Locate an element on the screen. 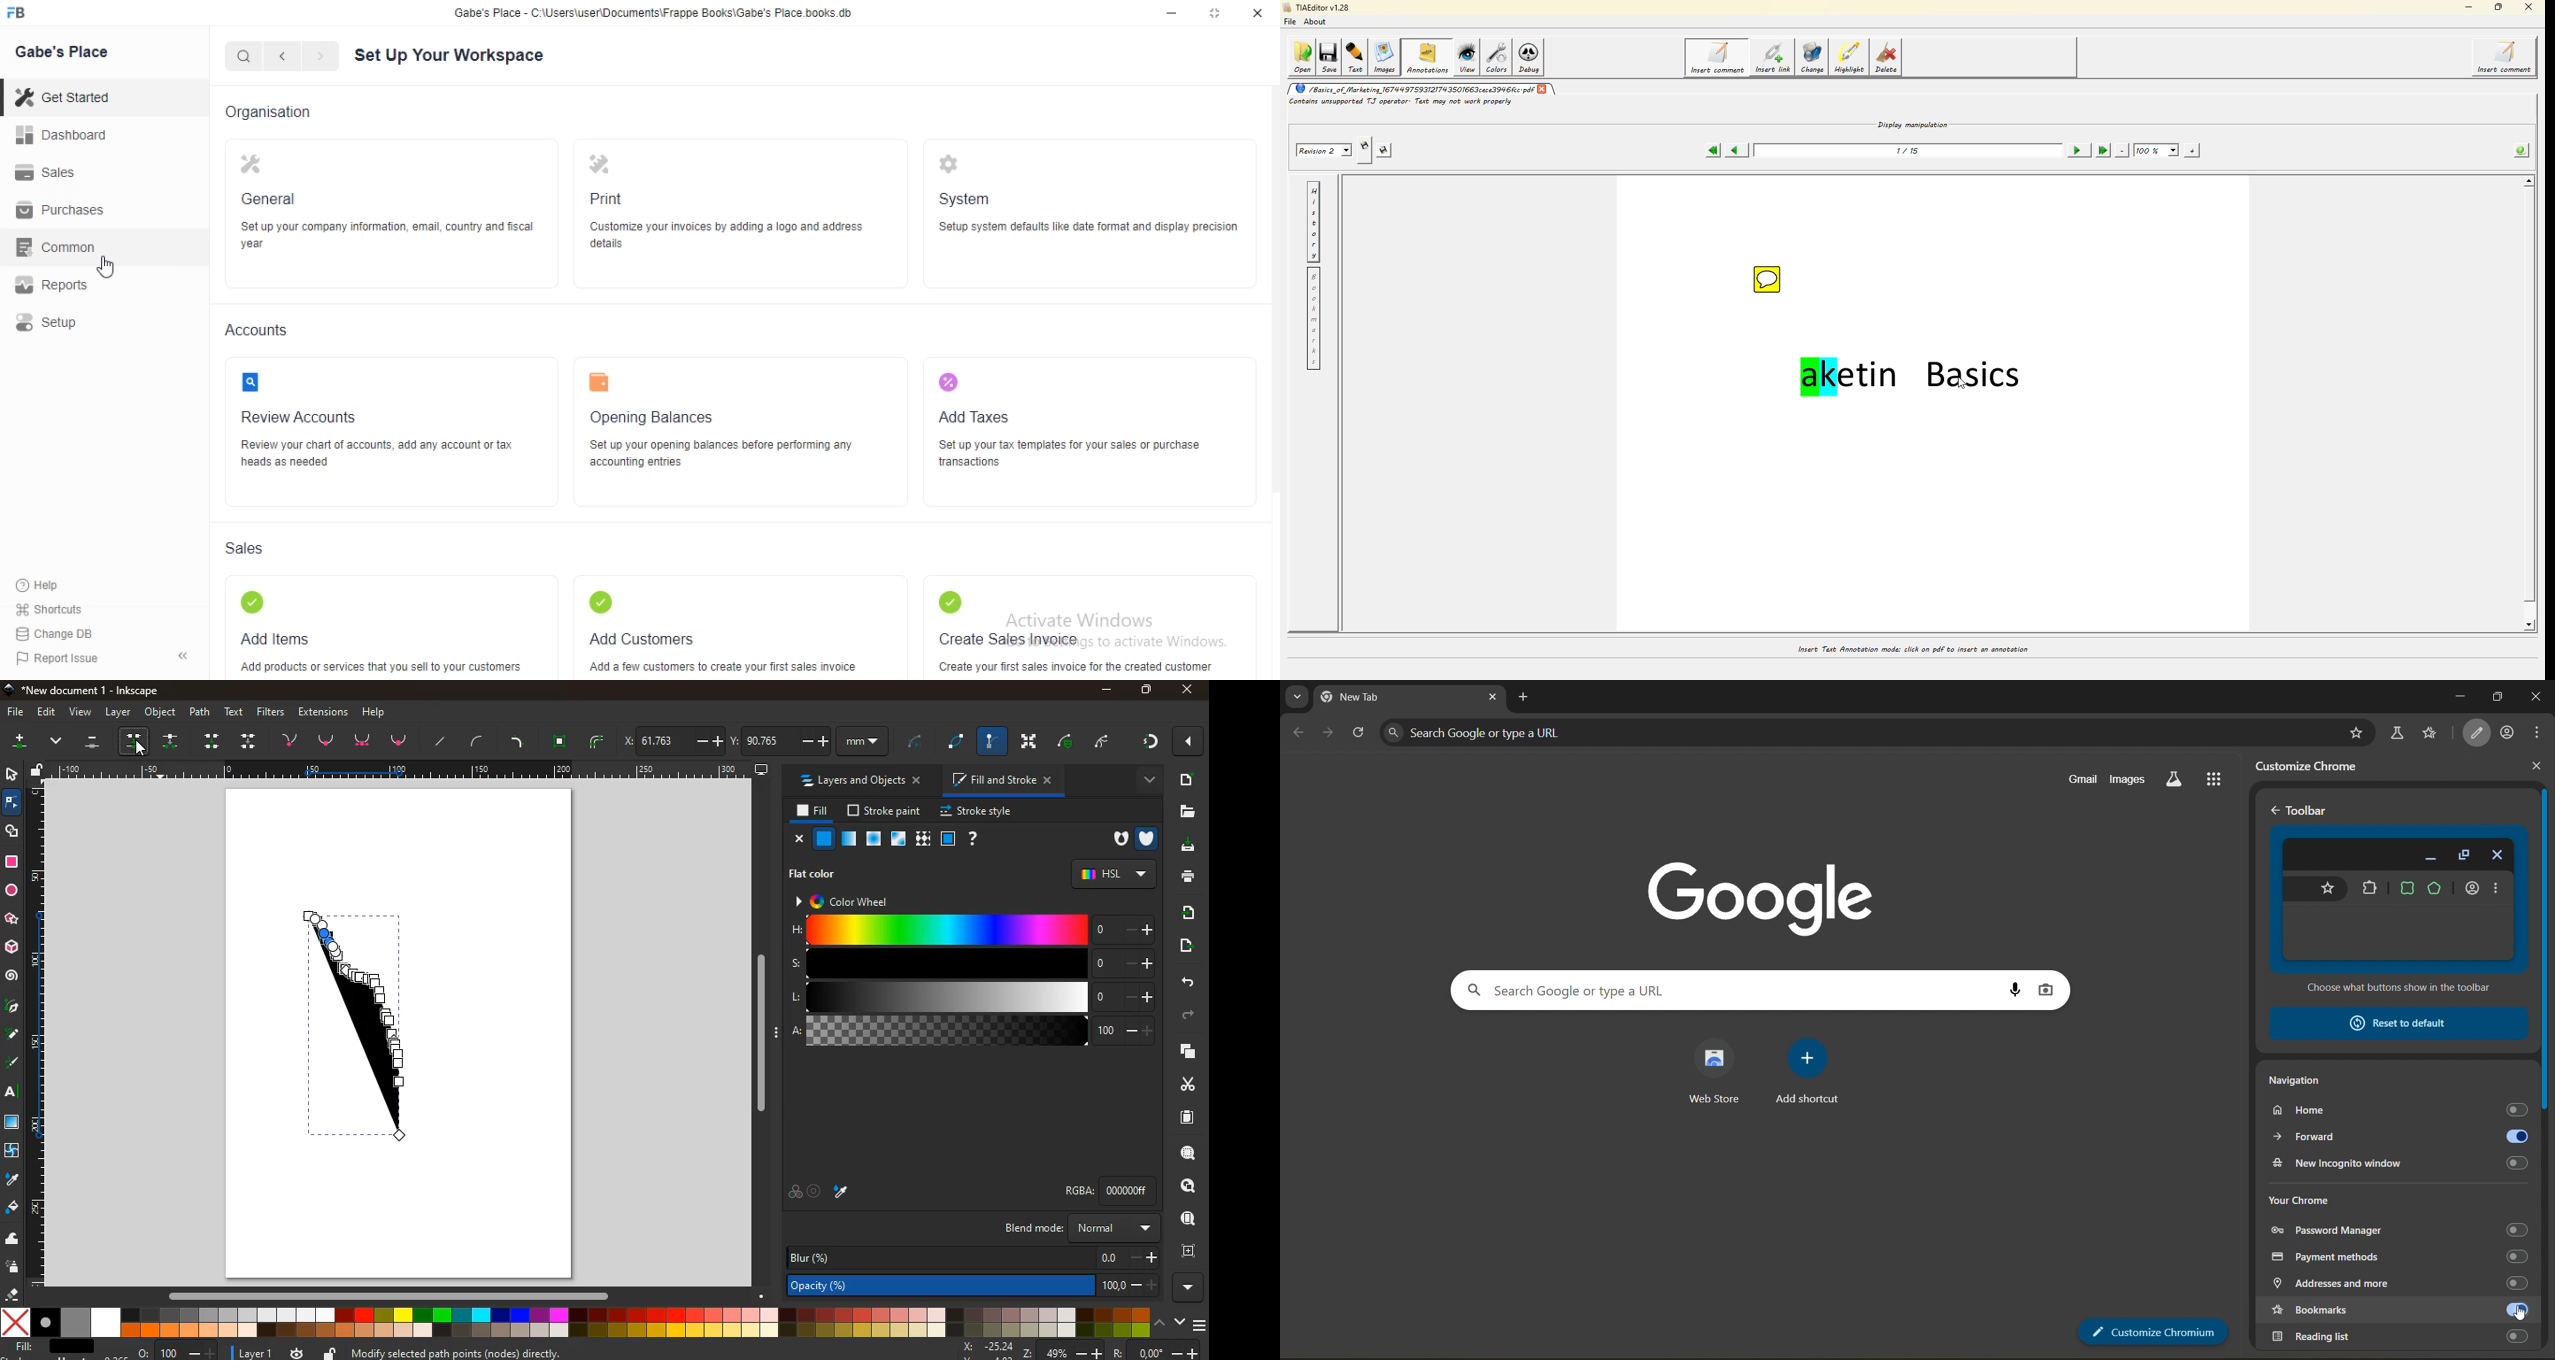  icon is located at coordinates (252, 167).